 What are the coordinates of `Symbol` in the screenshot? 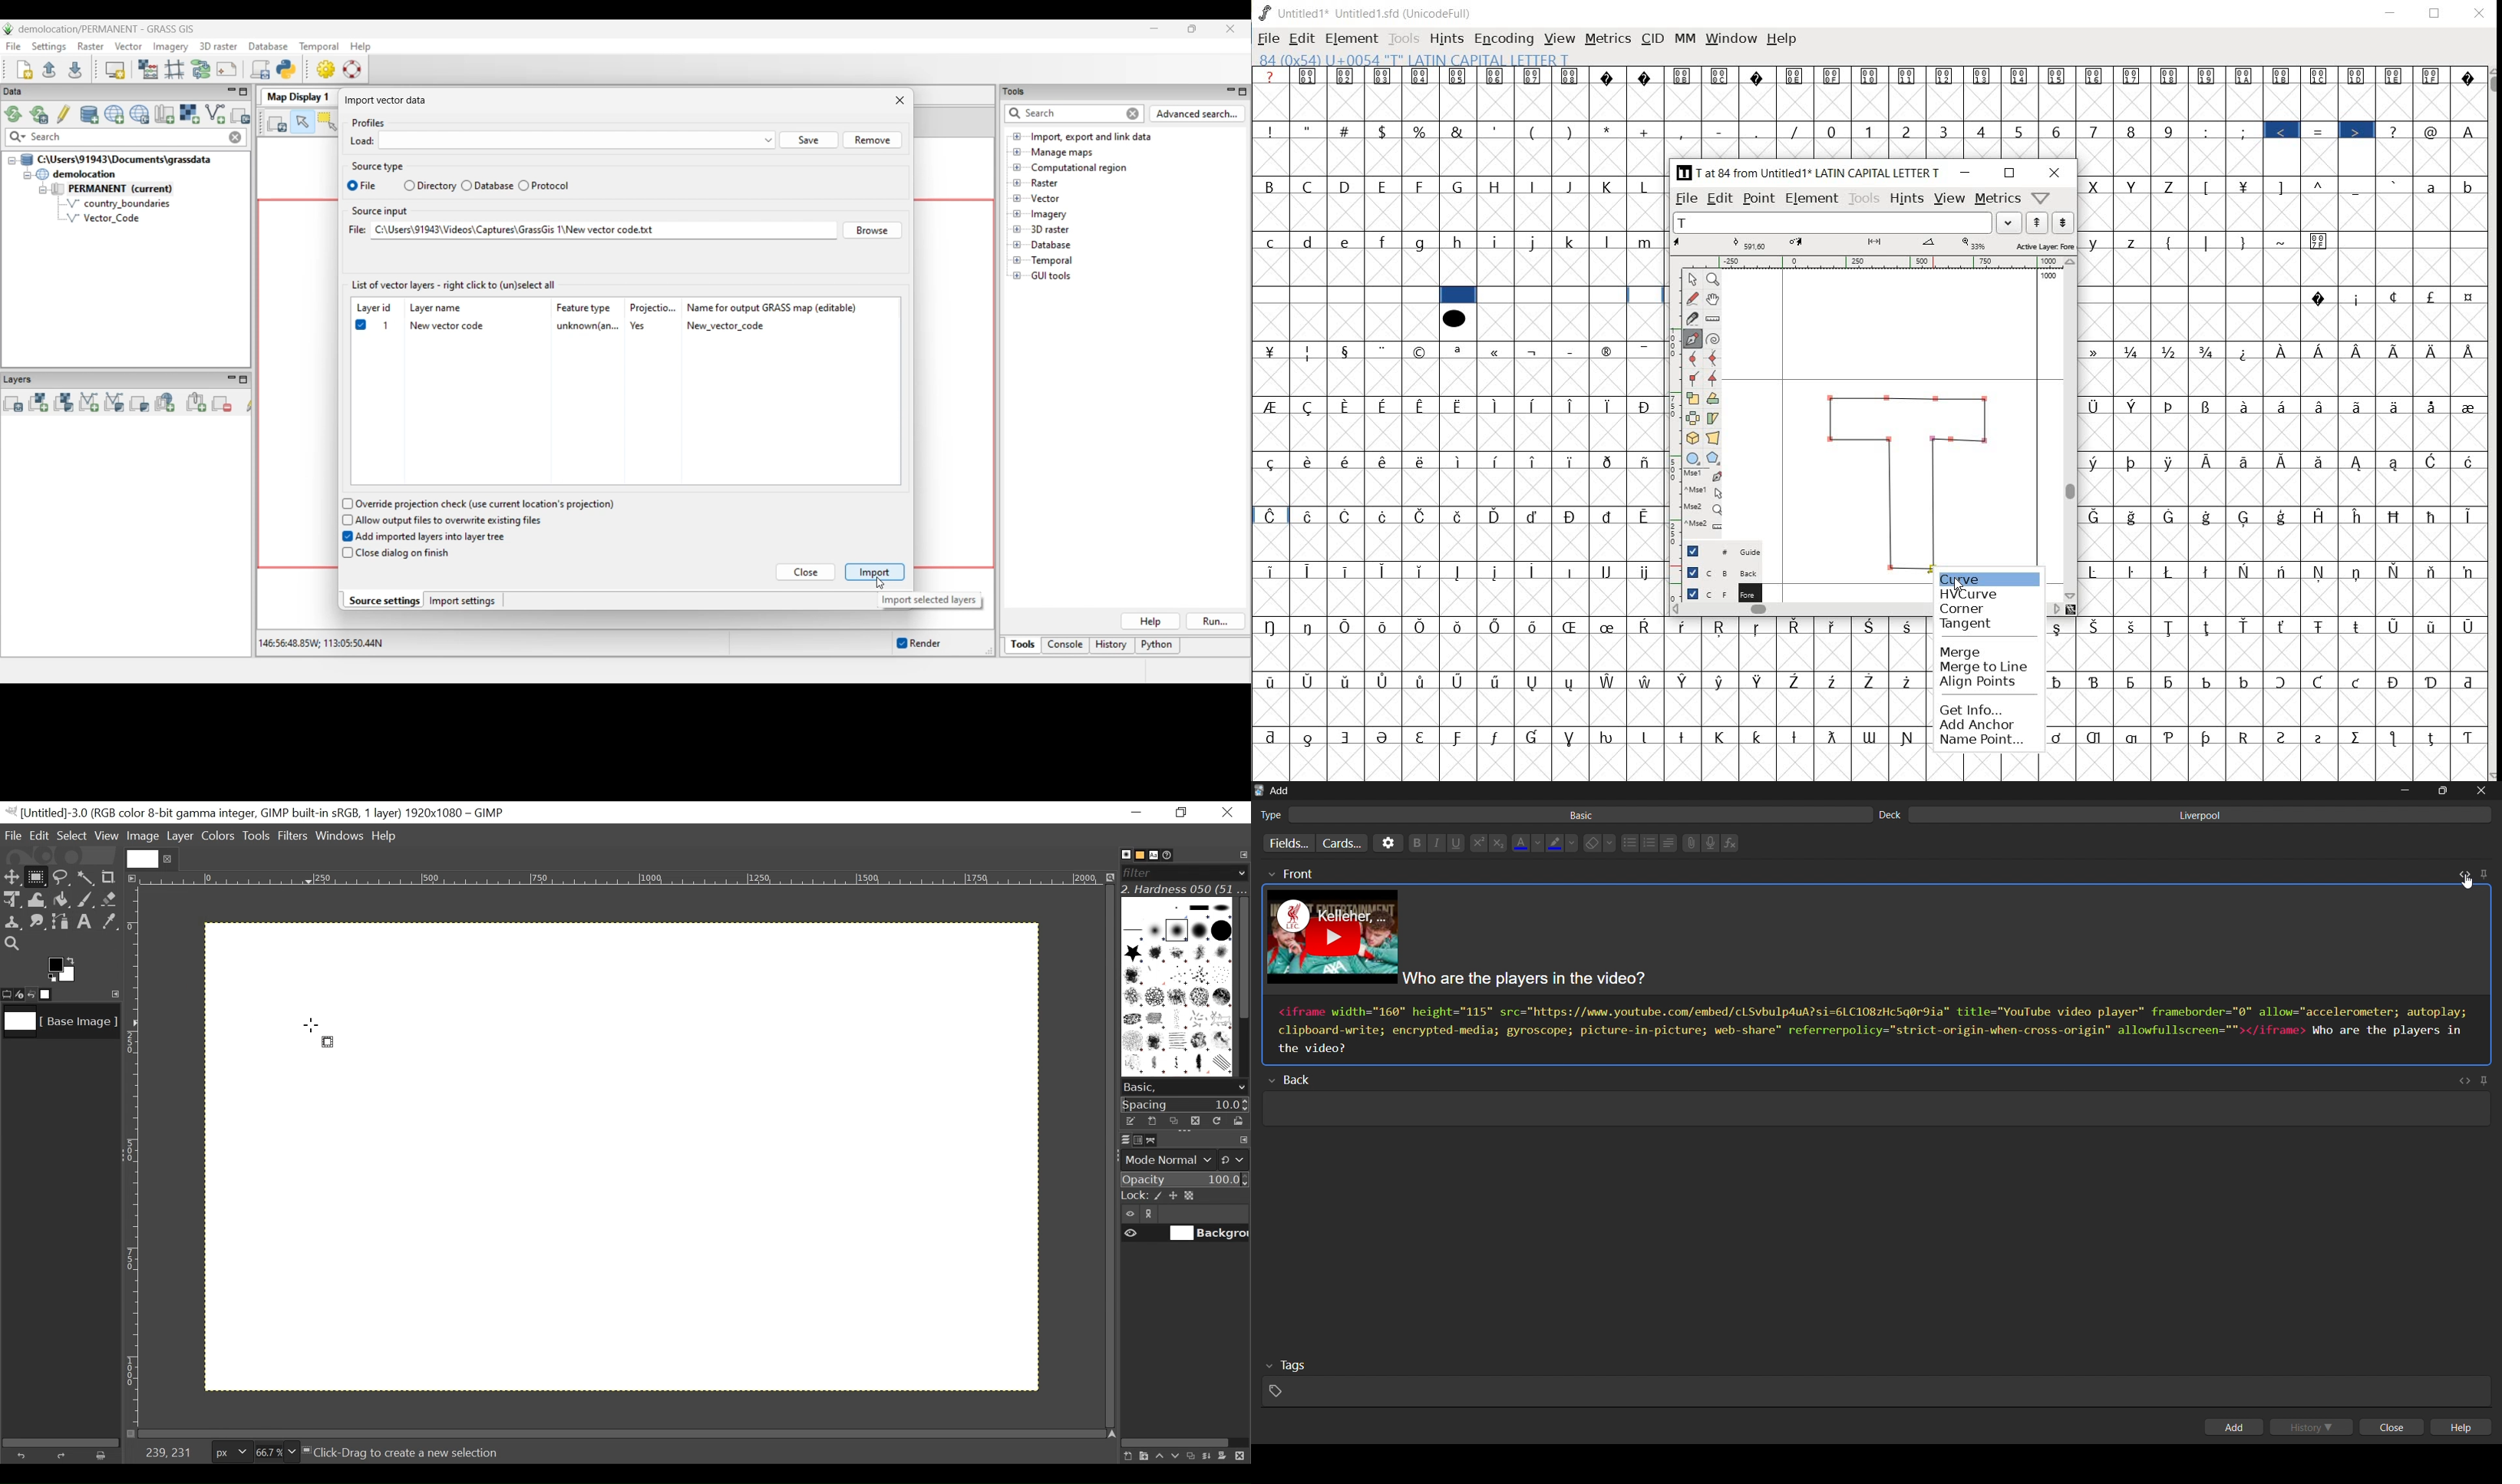 It's located at (1459, 406).